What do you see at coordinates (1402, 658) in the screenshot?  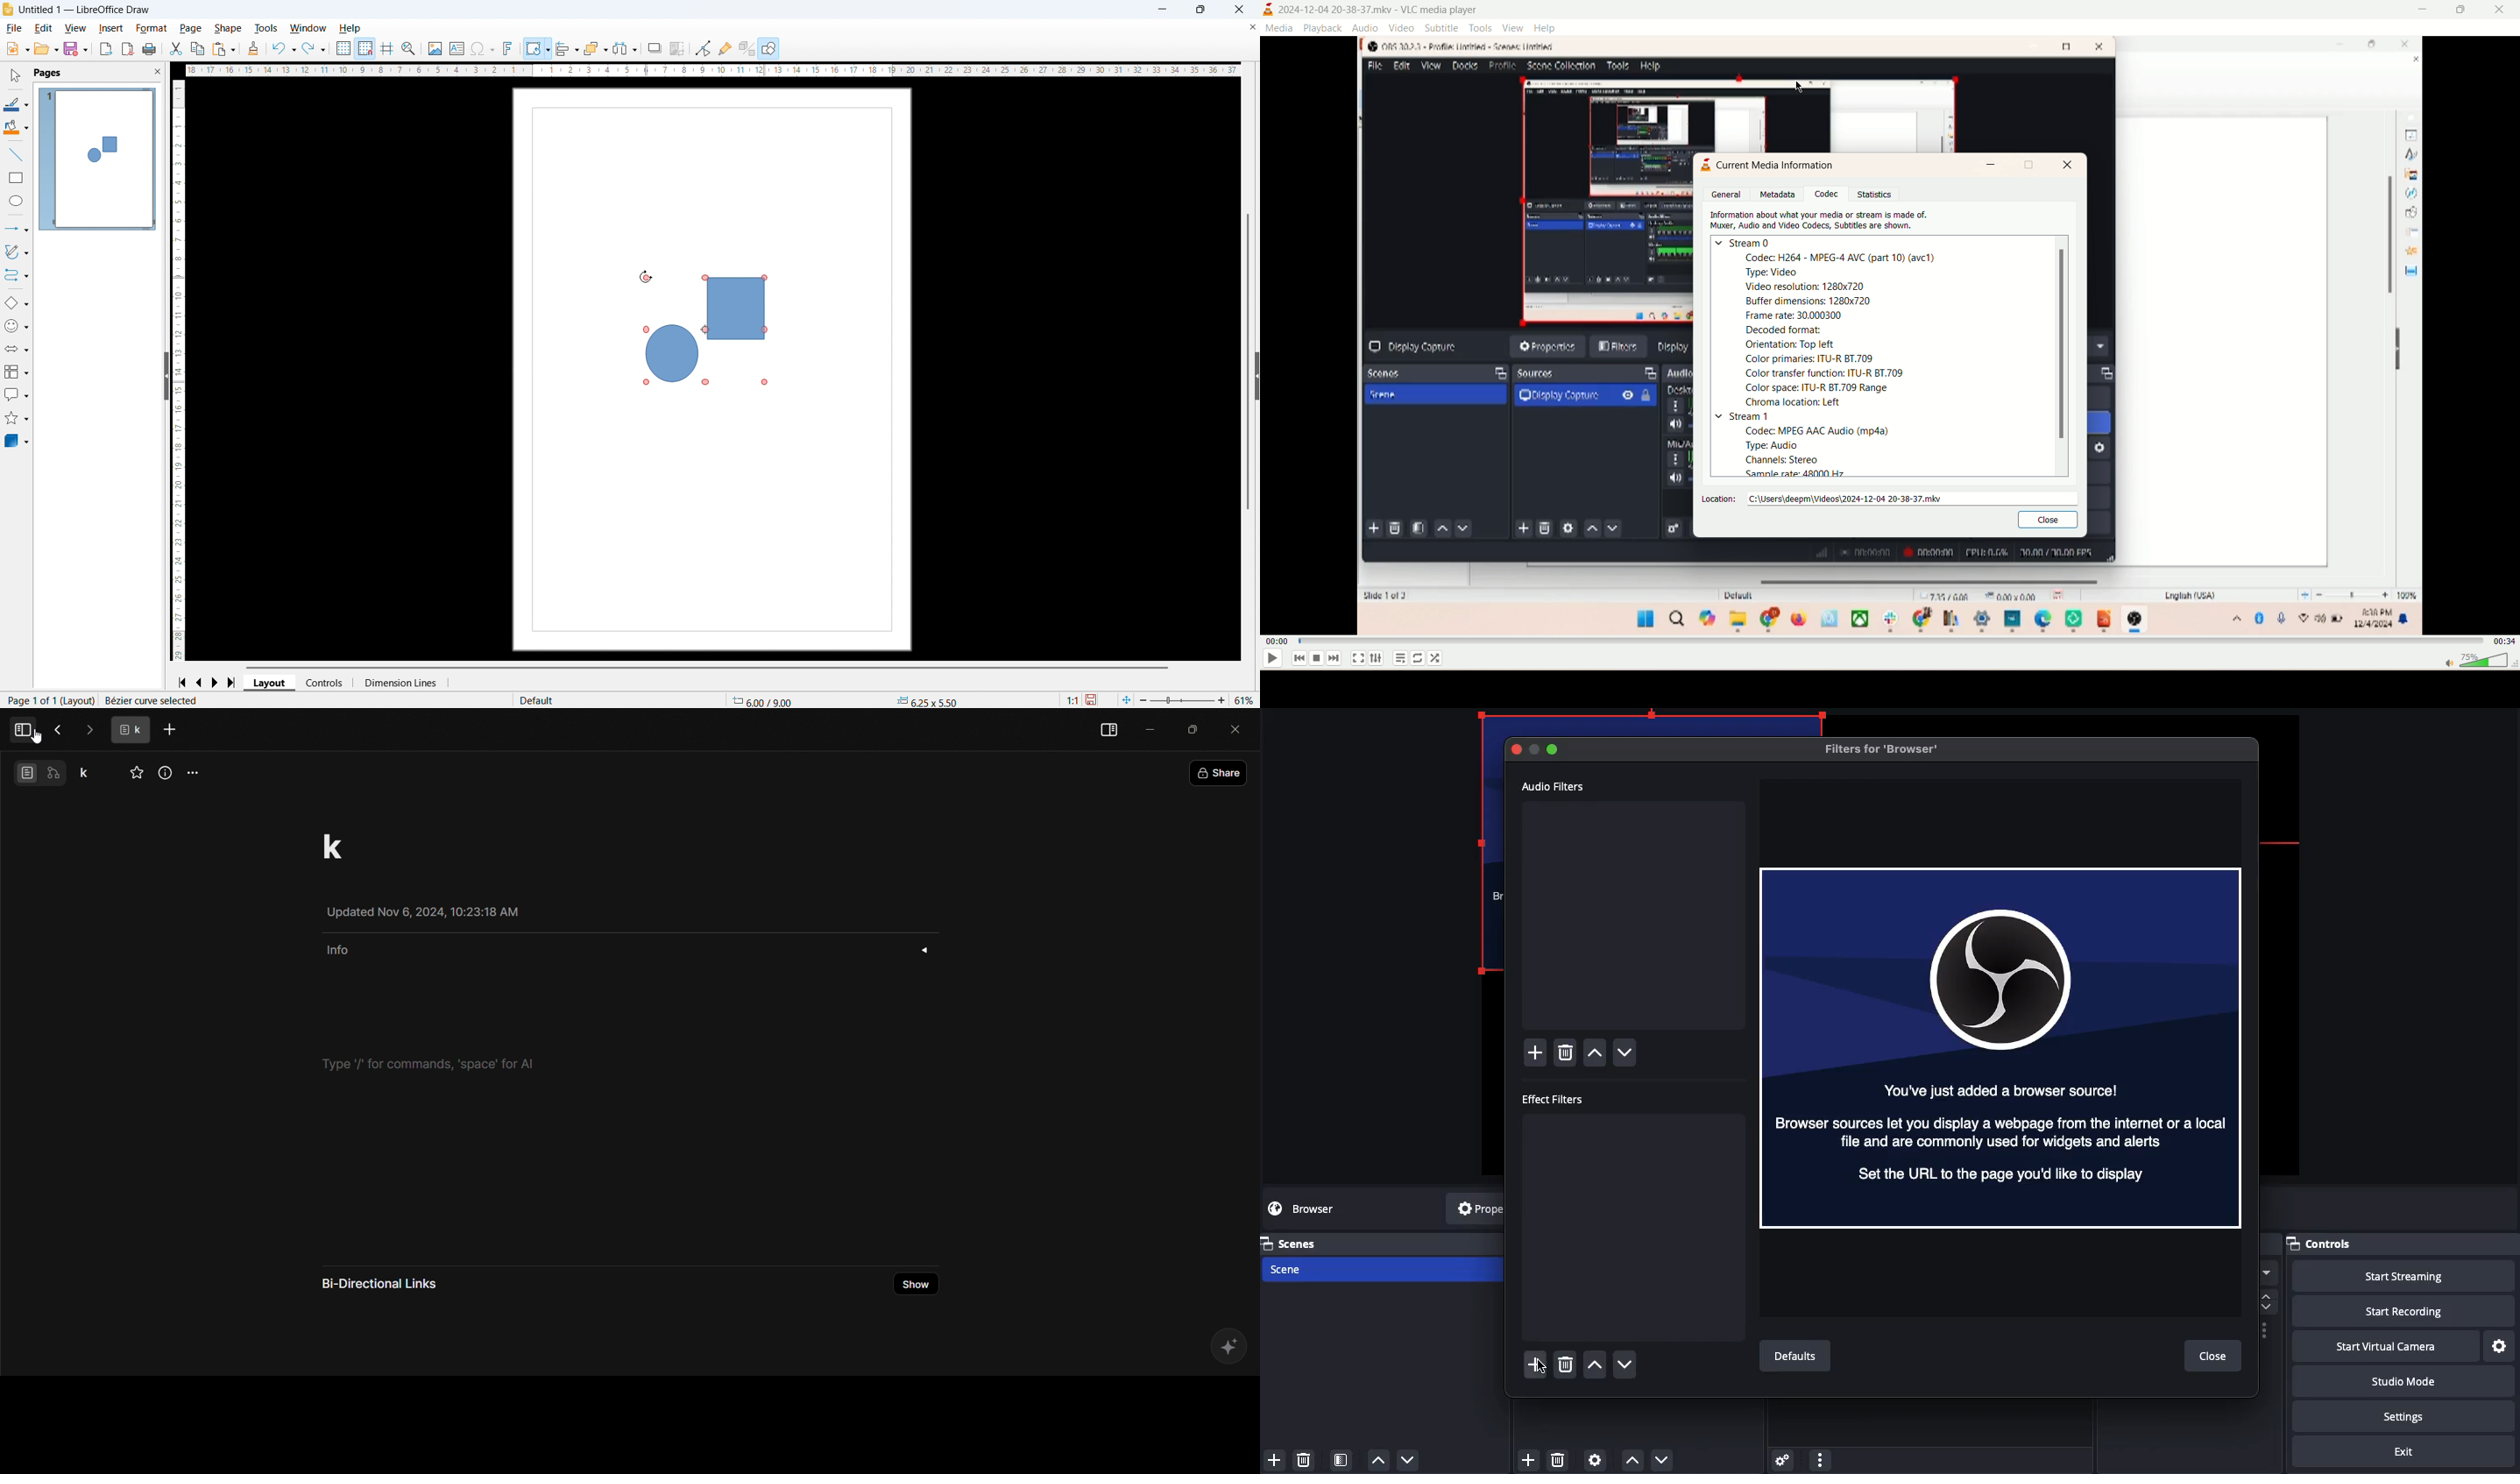 I see `playlist` at bounding box center [1402, 658].